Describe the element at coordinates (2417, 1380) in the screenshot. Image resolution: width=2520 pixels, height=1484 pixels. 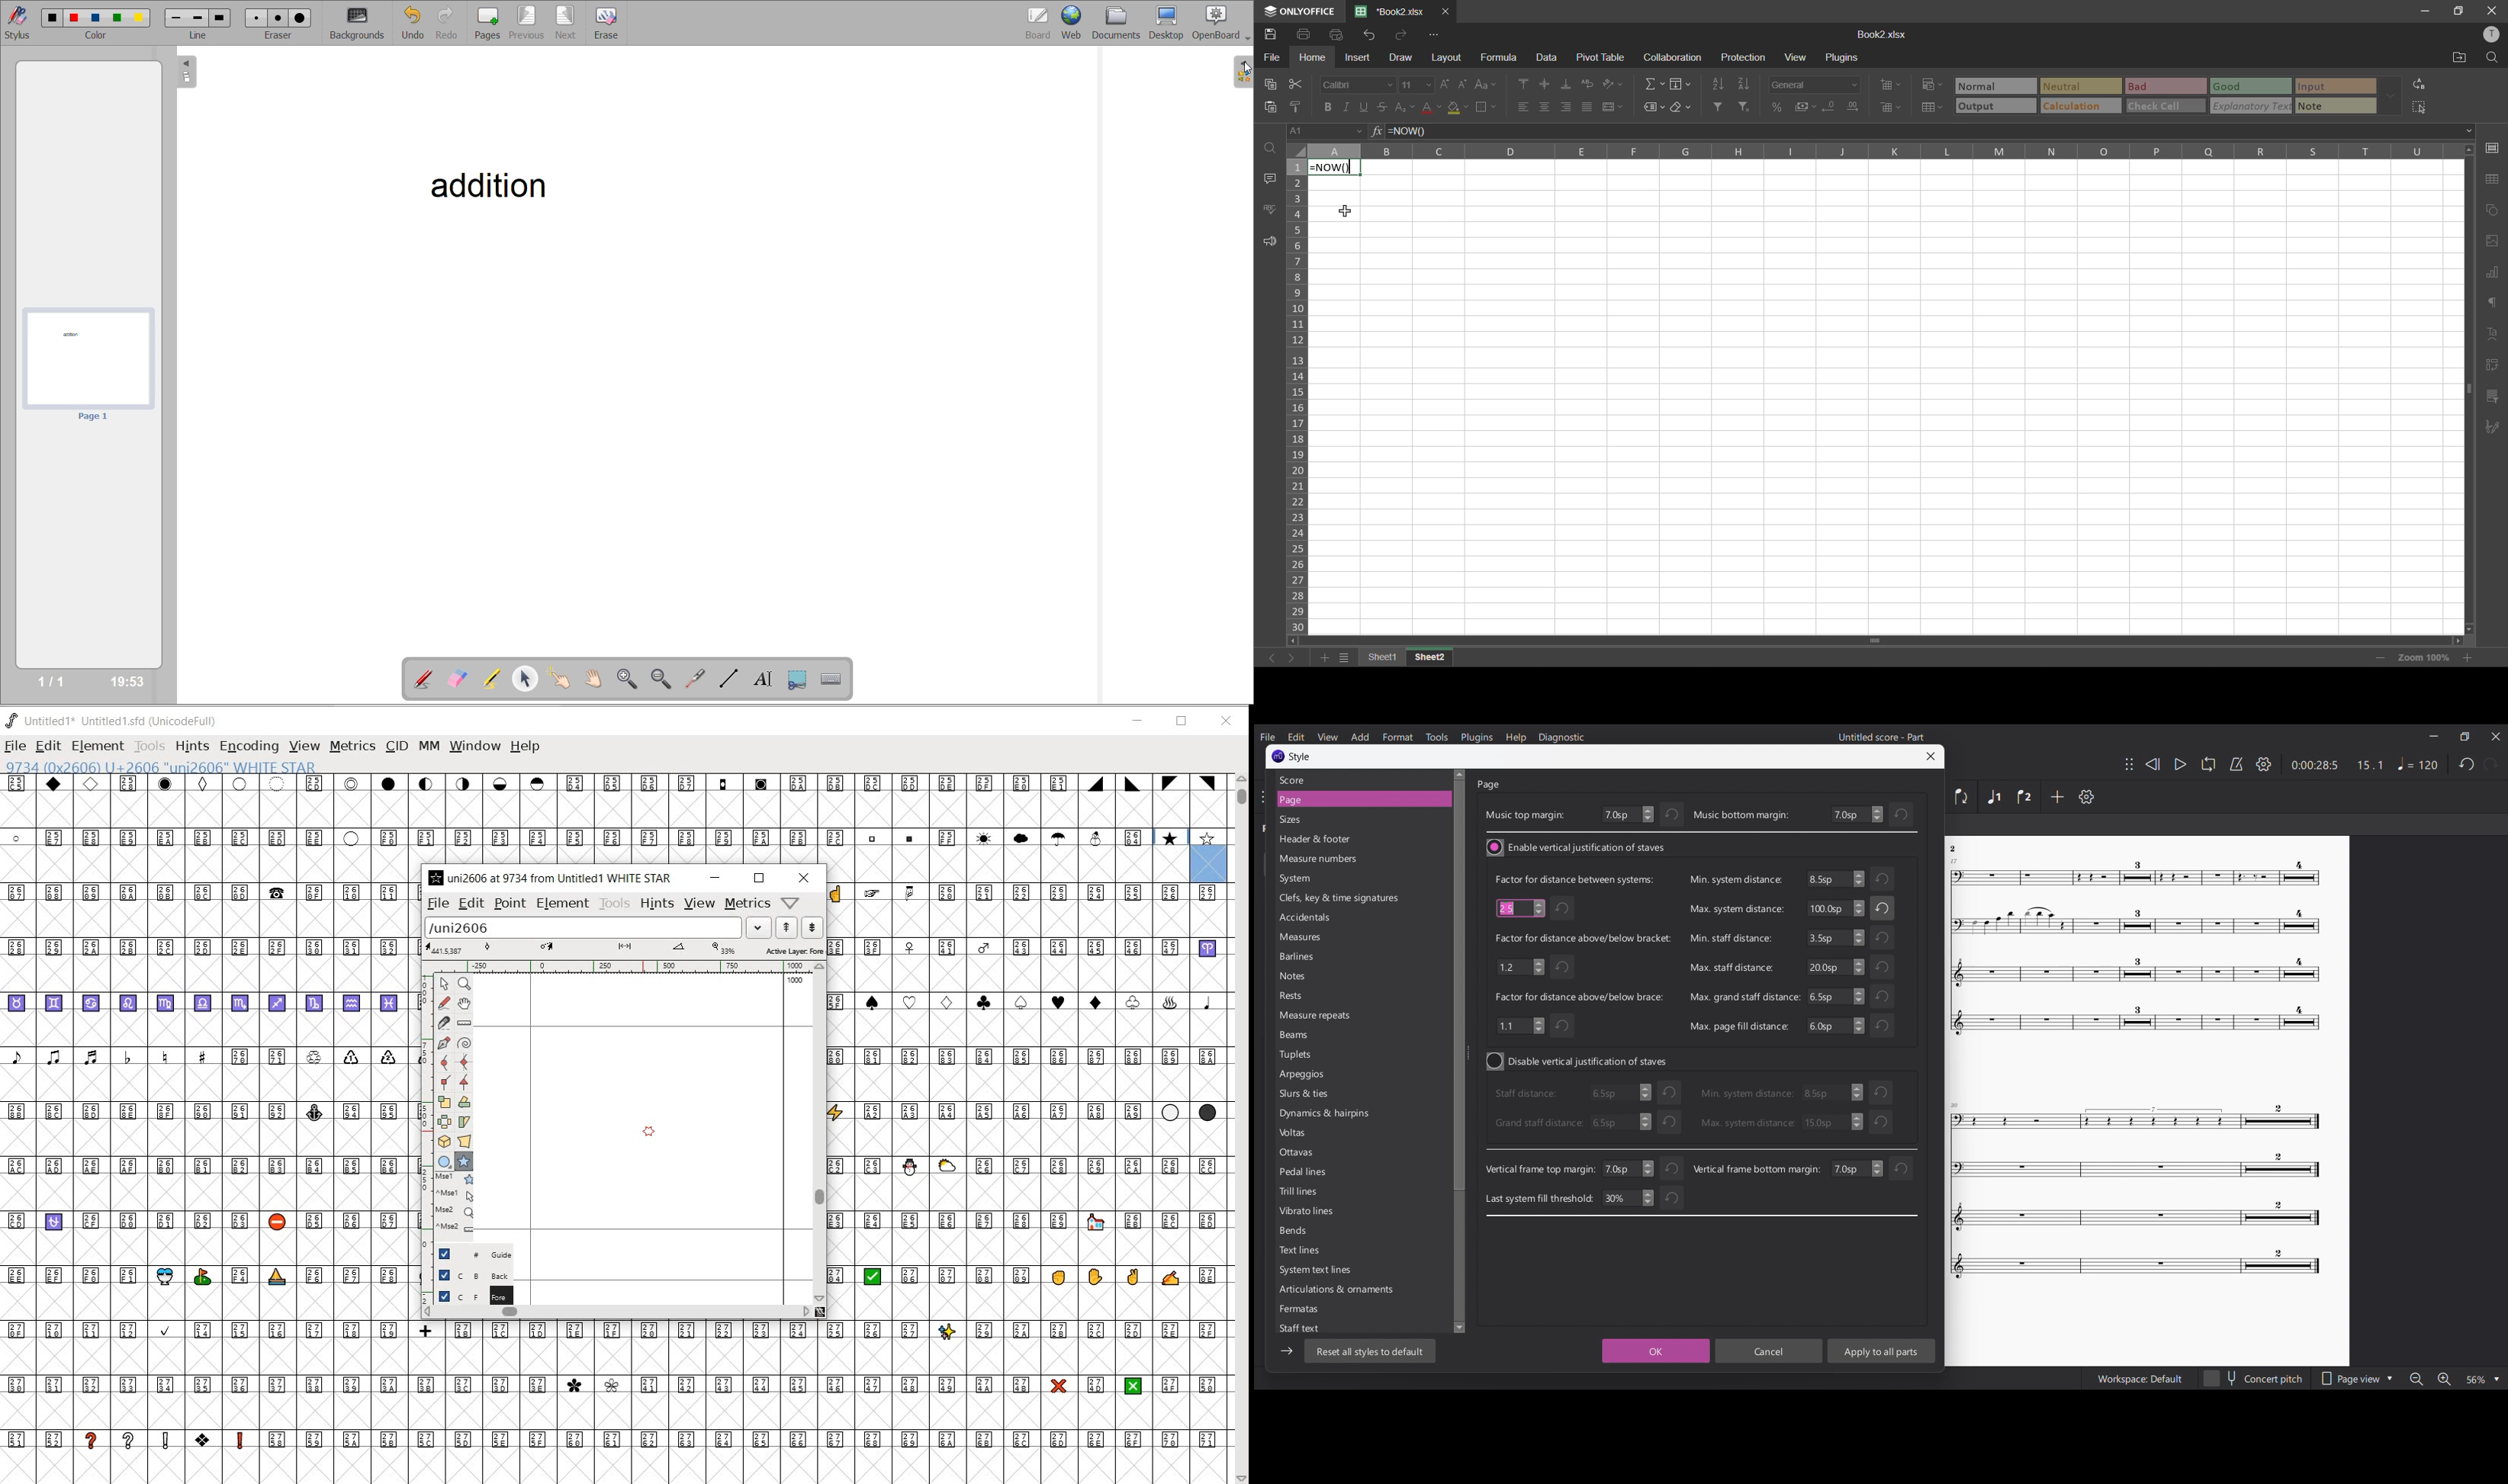
I see `Zoom out` at that location.